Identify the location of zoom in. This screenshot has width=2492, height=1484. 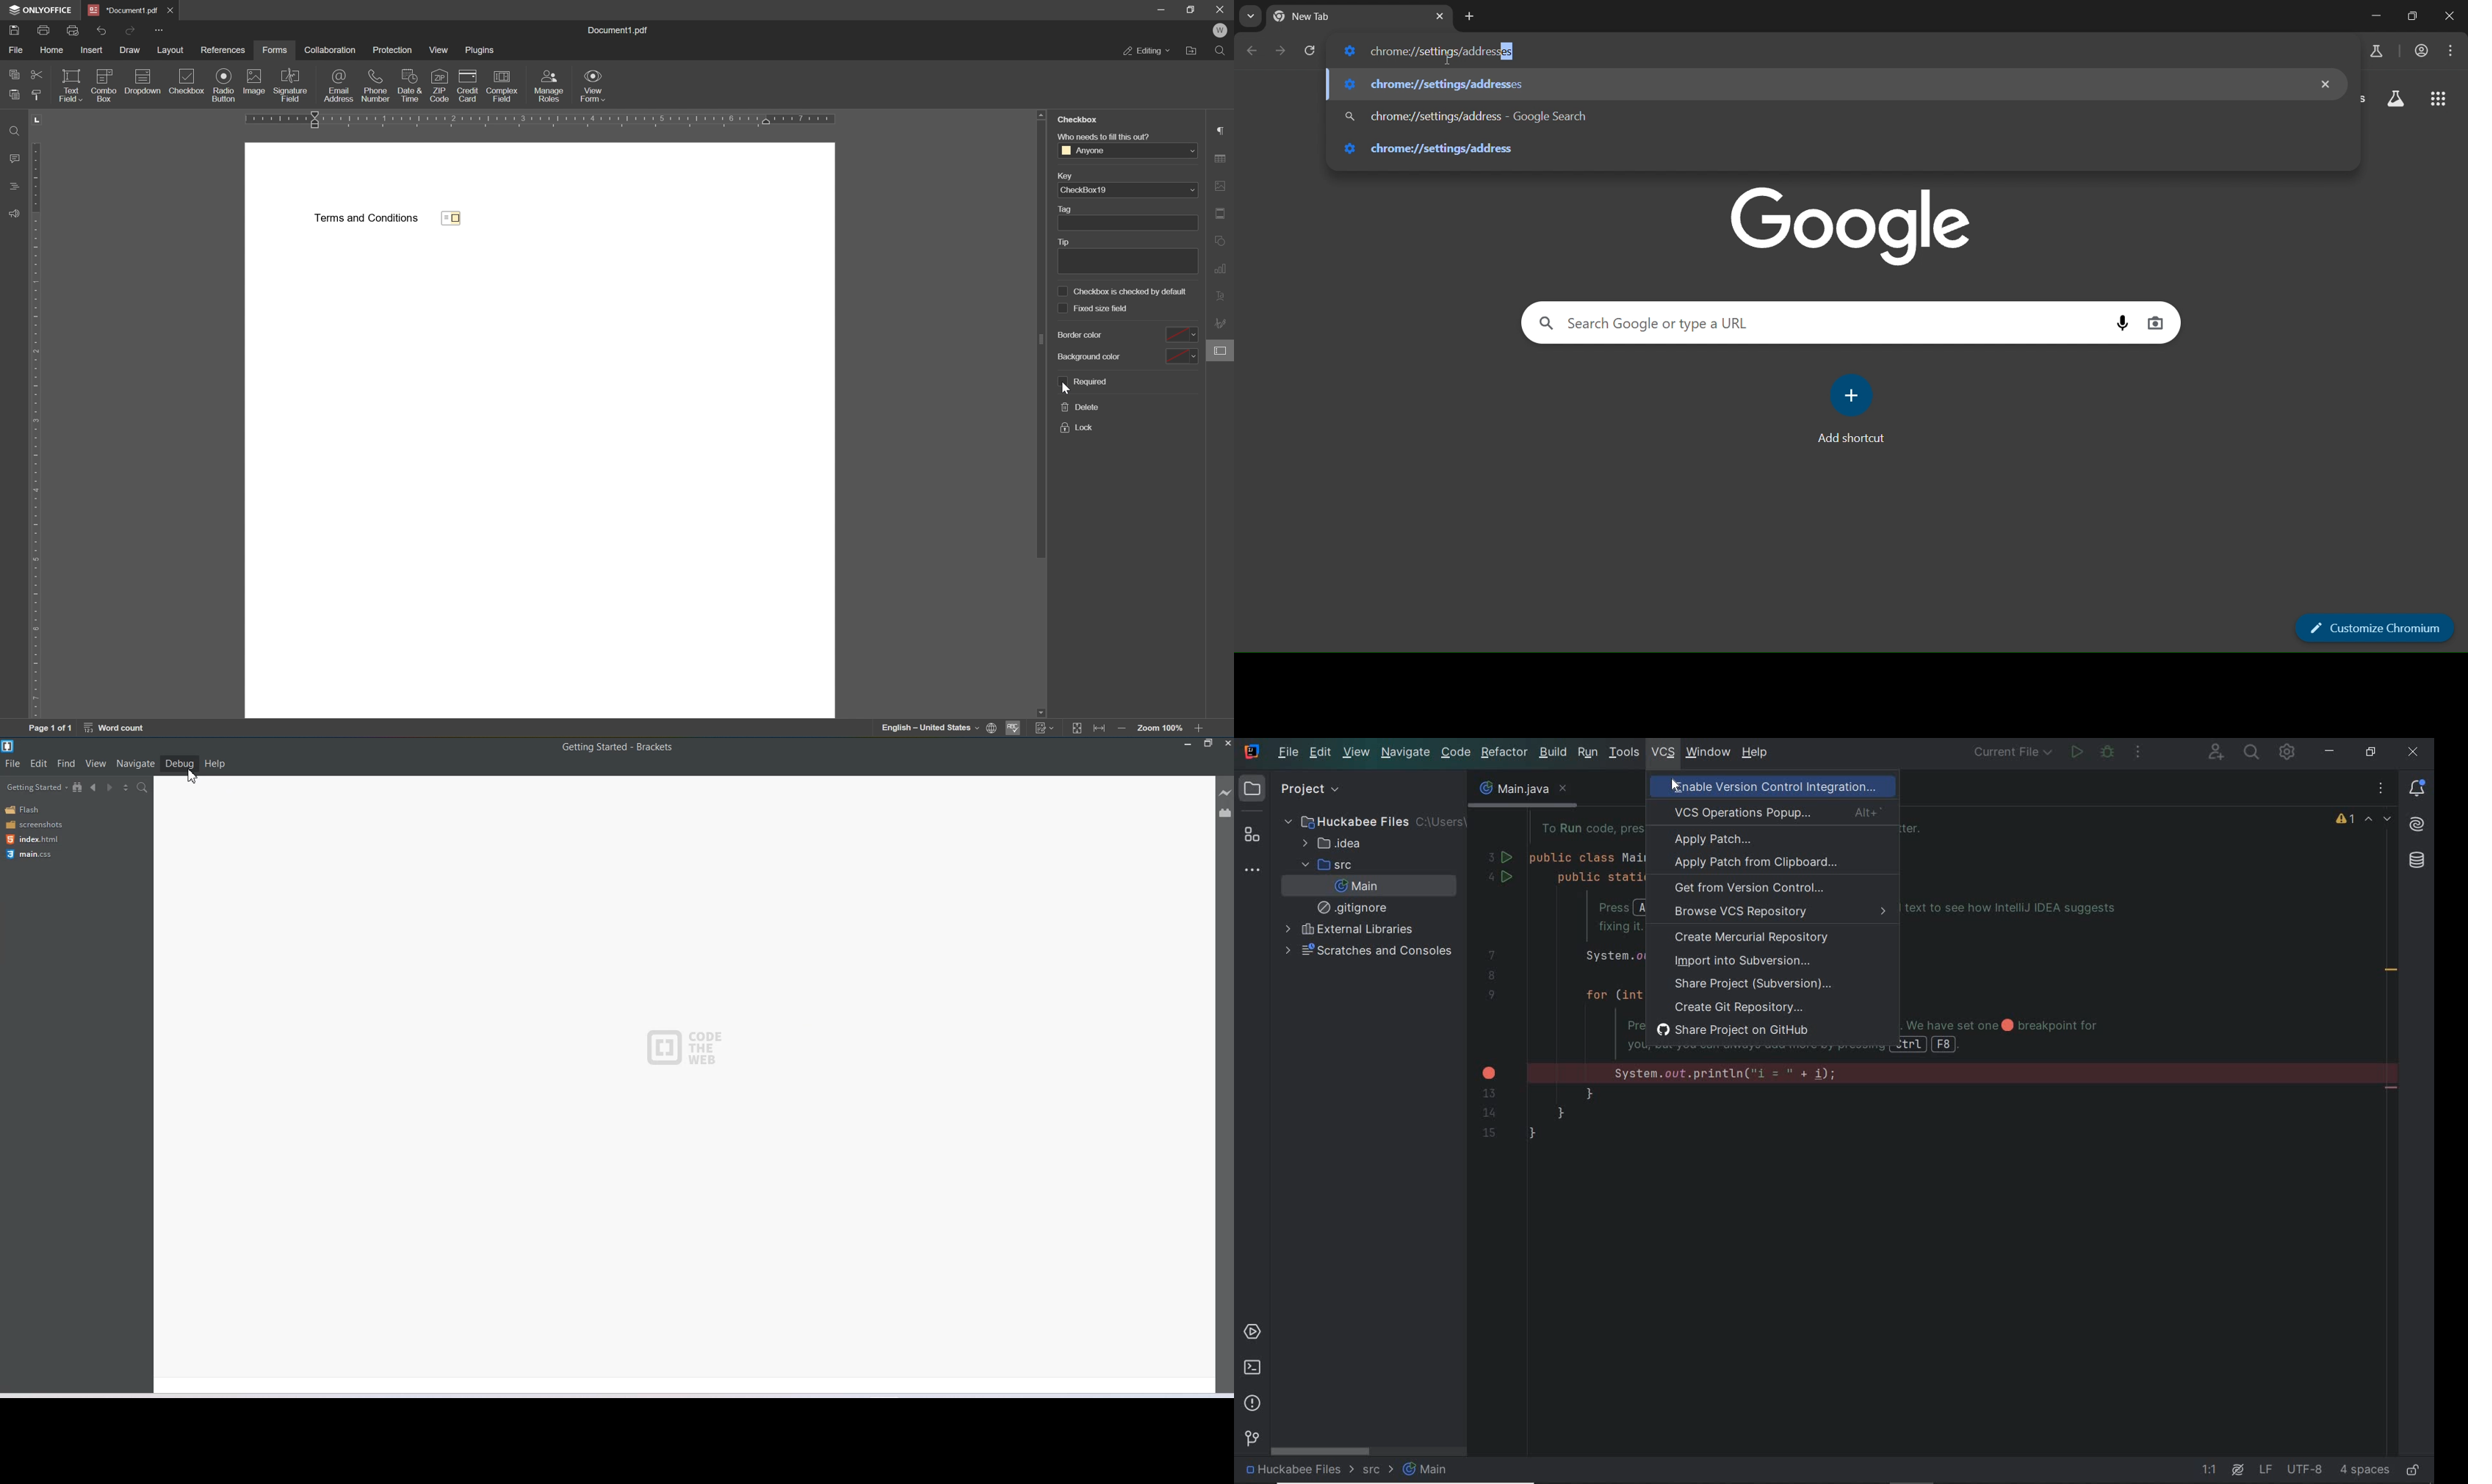
(1200, 730).